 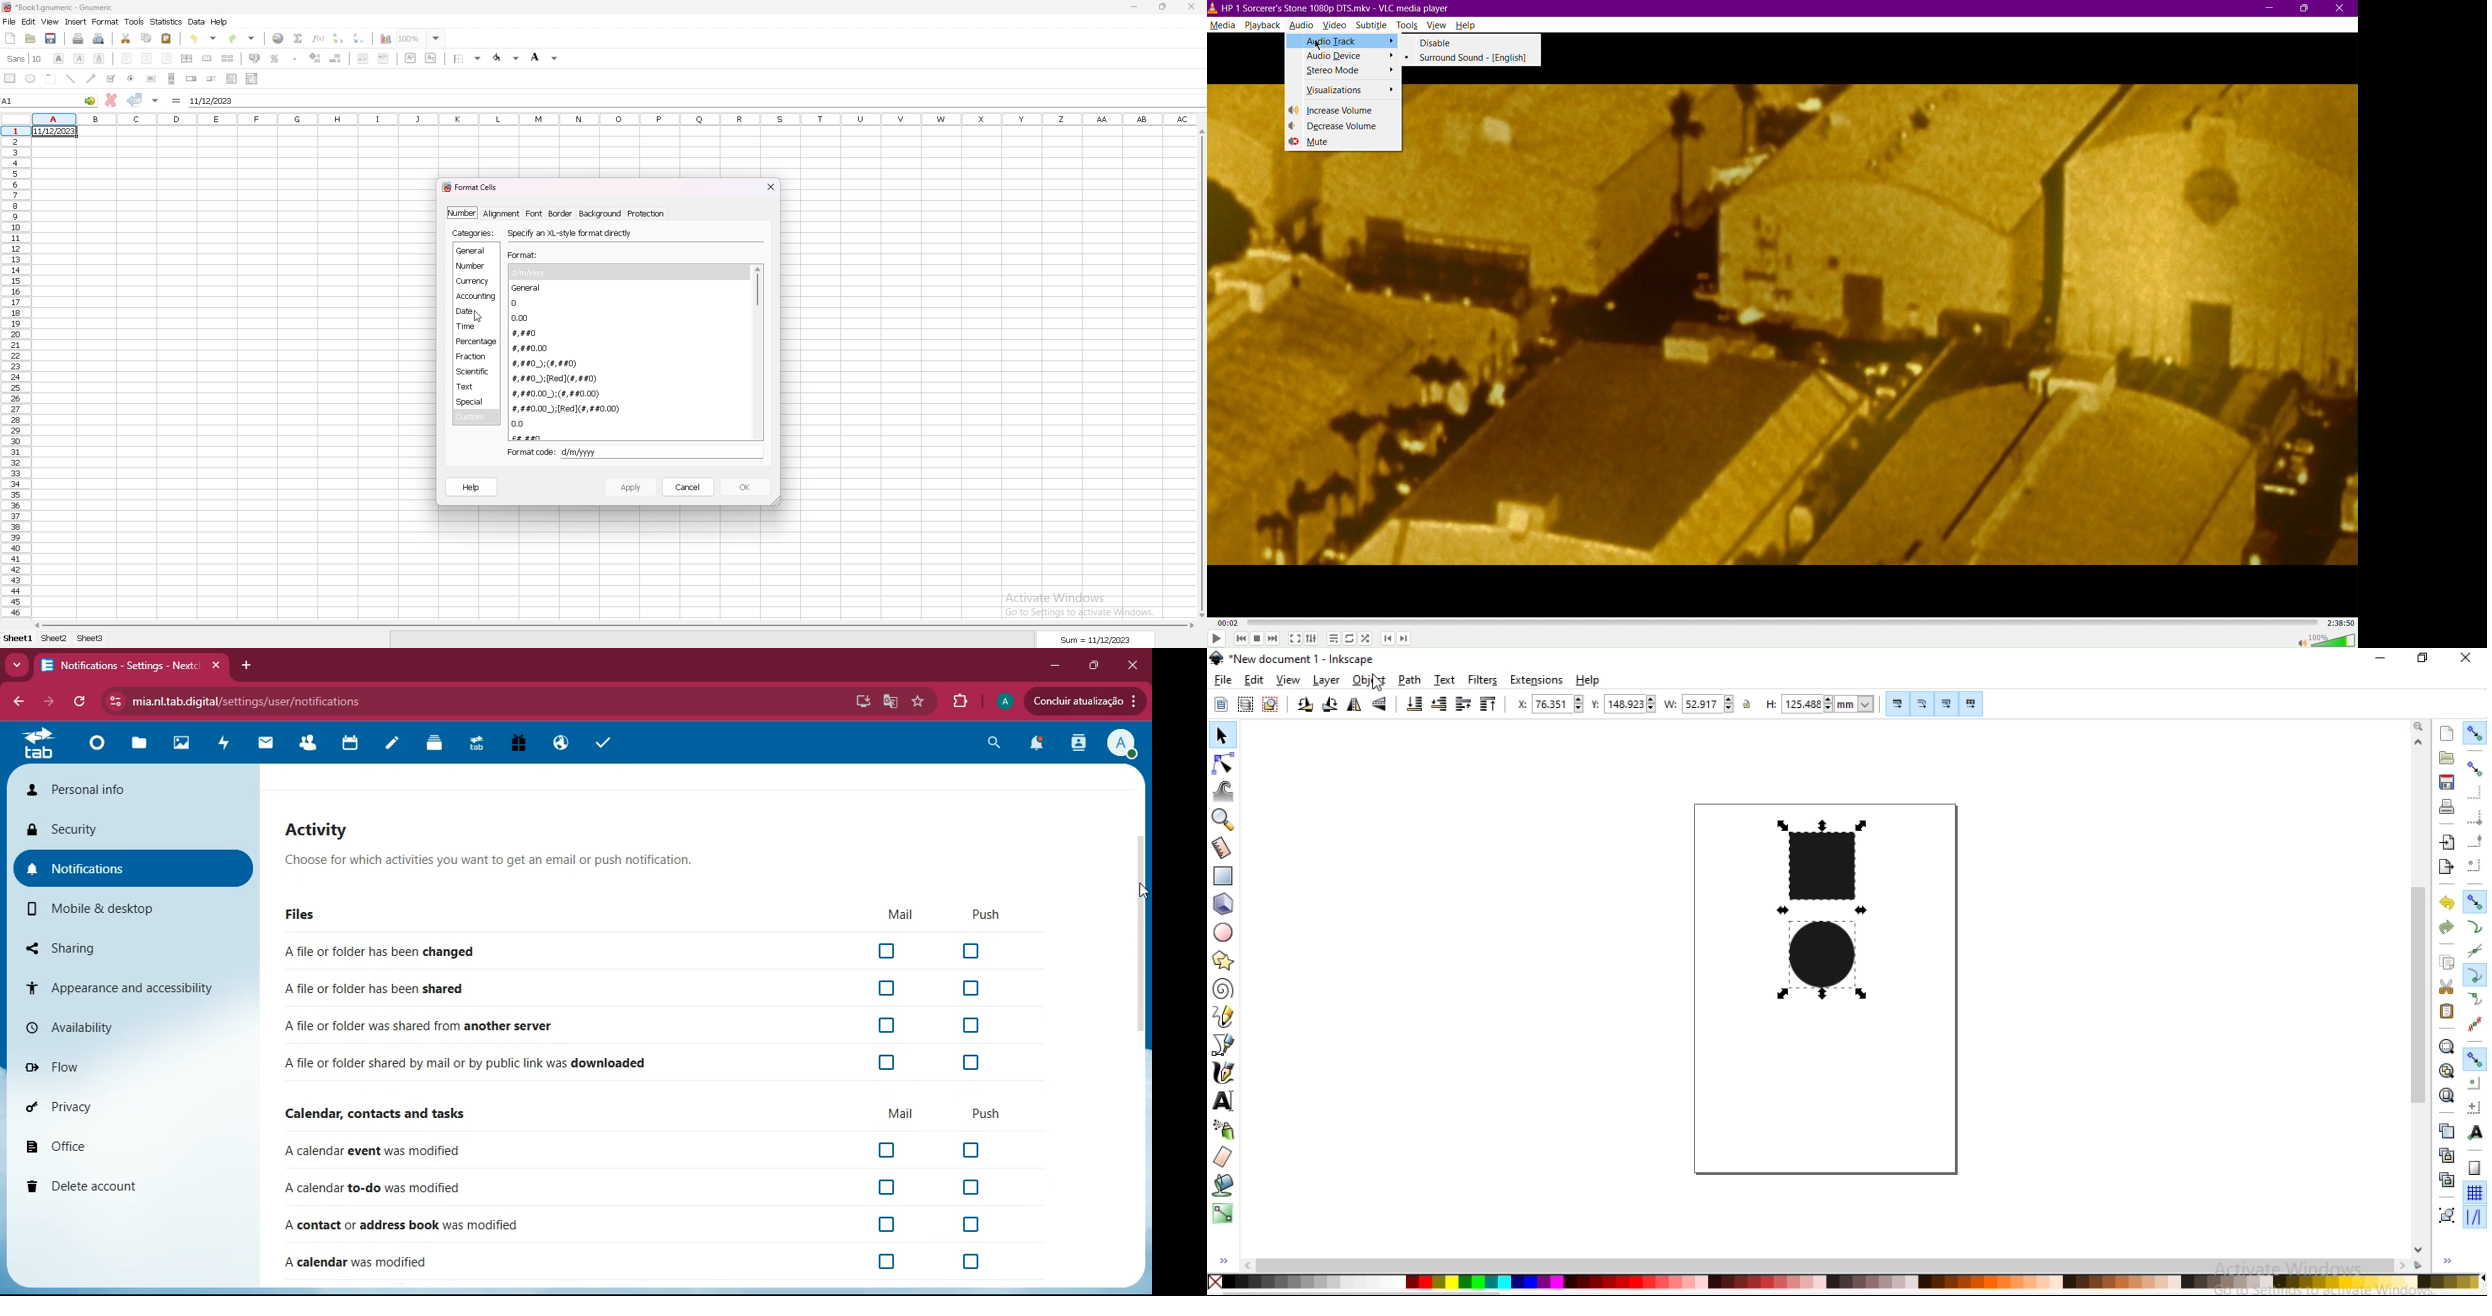 What do you see at coordinates (473, 327) in the screenshot?
I see `time` at bounding box center [473, 327].